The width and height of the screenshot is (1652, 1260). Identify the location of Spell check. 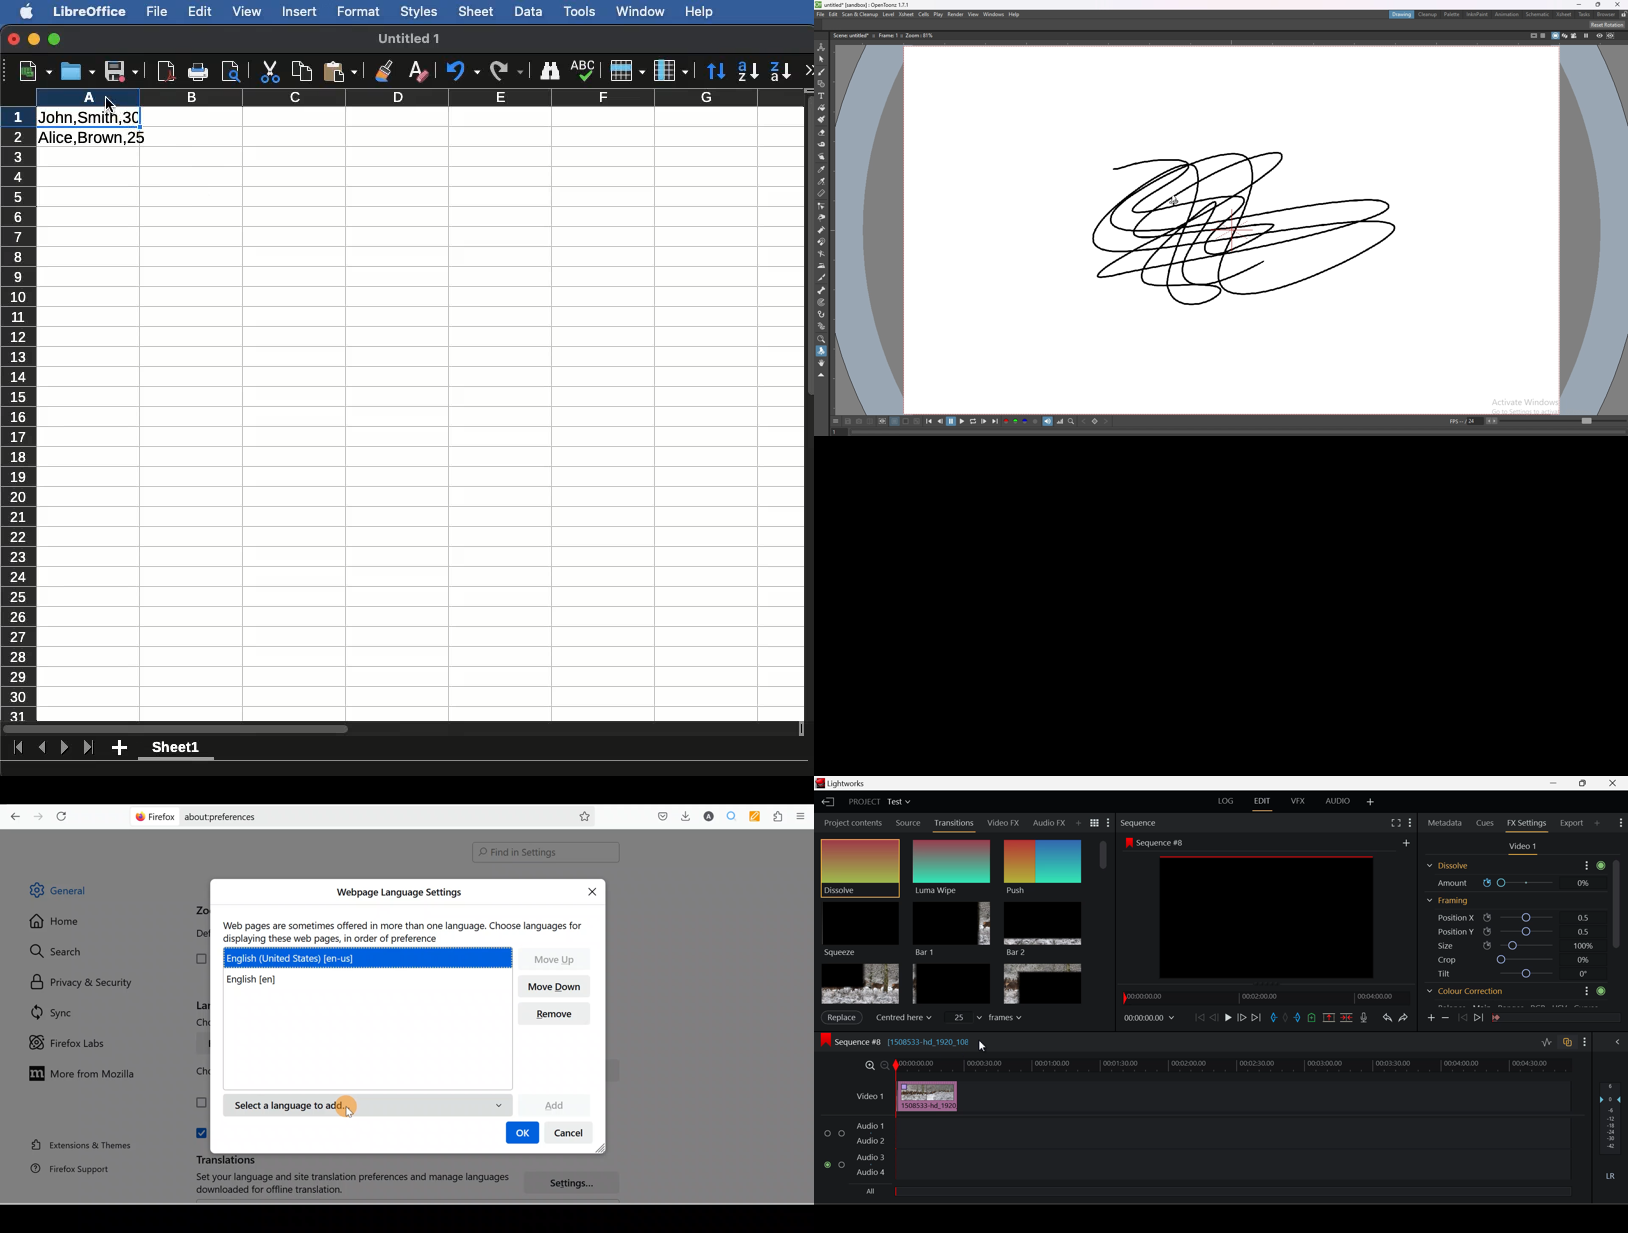
(584, 69).